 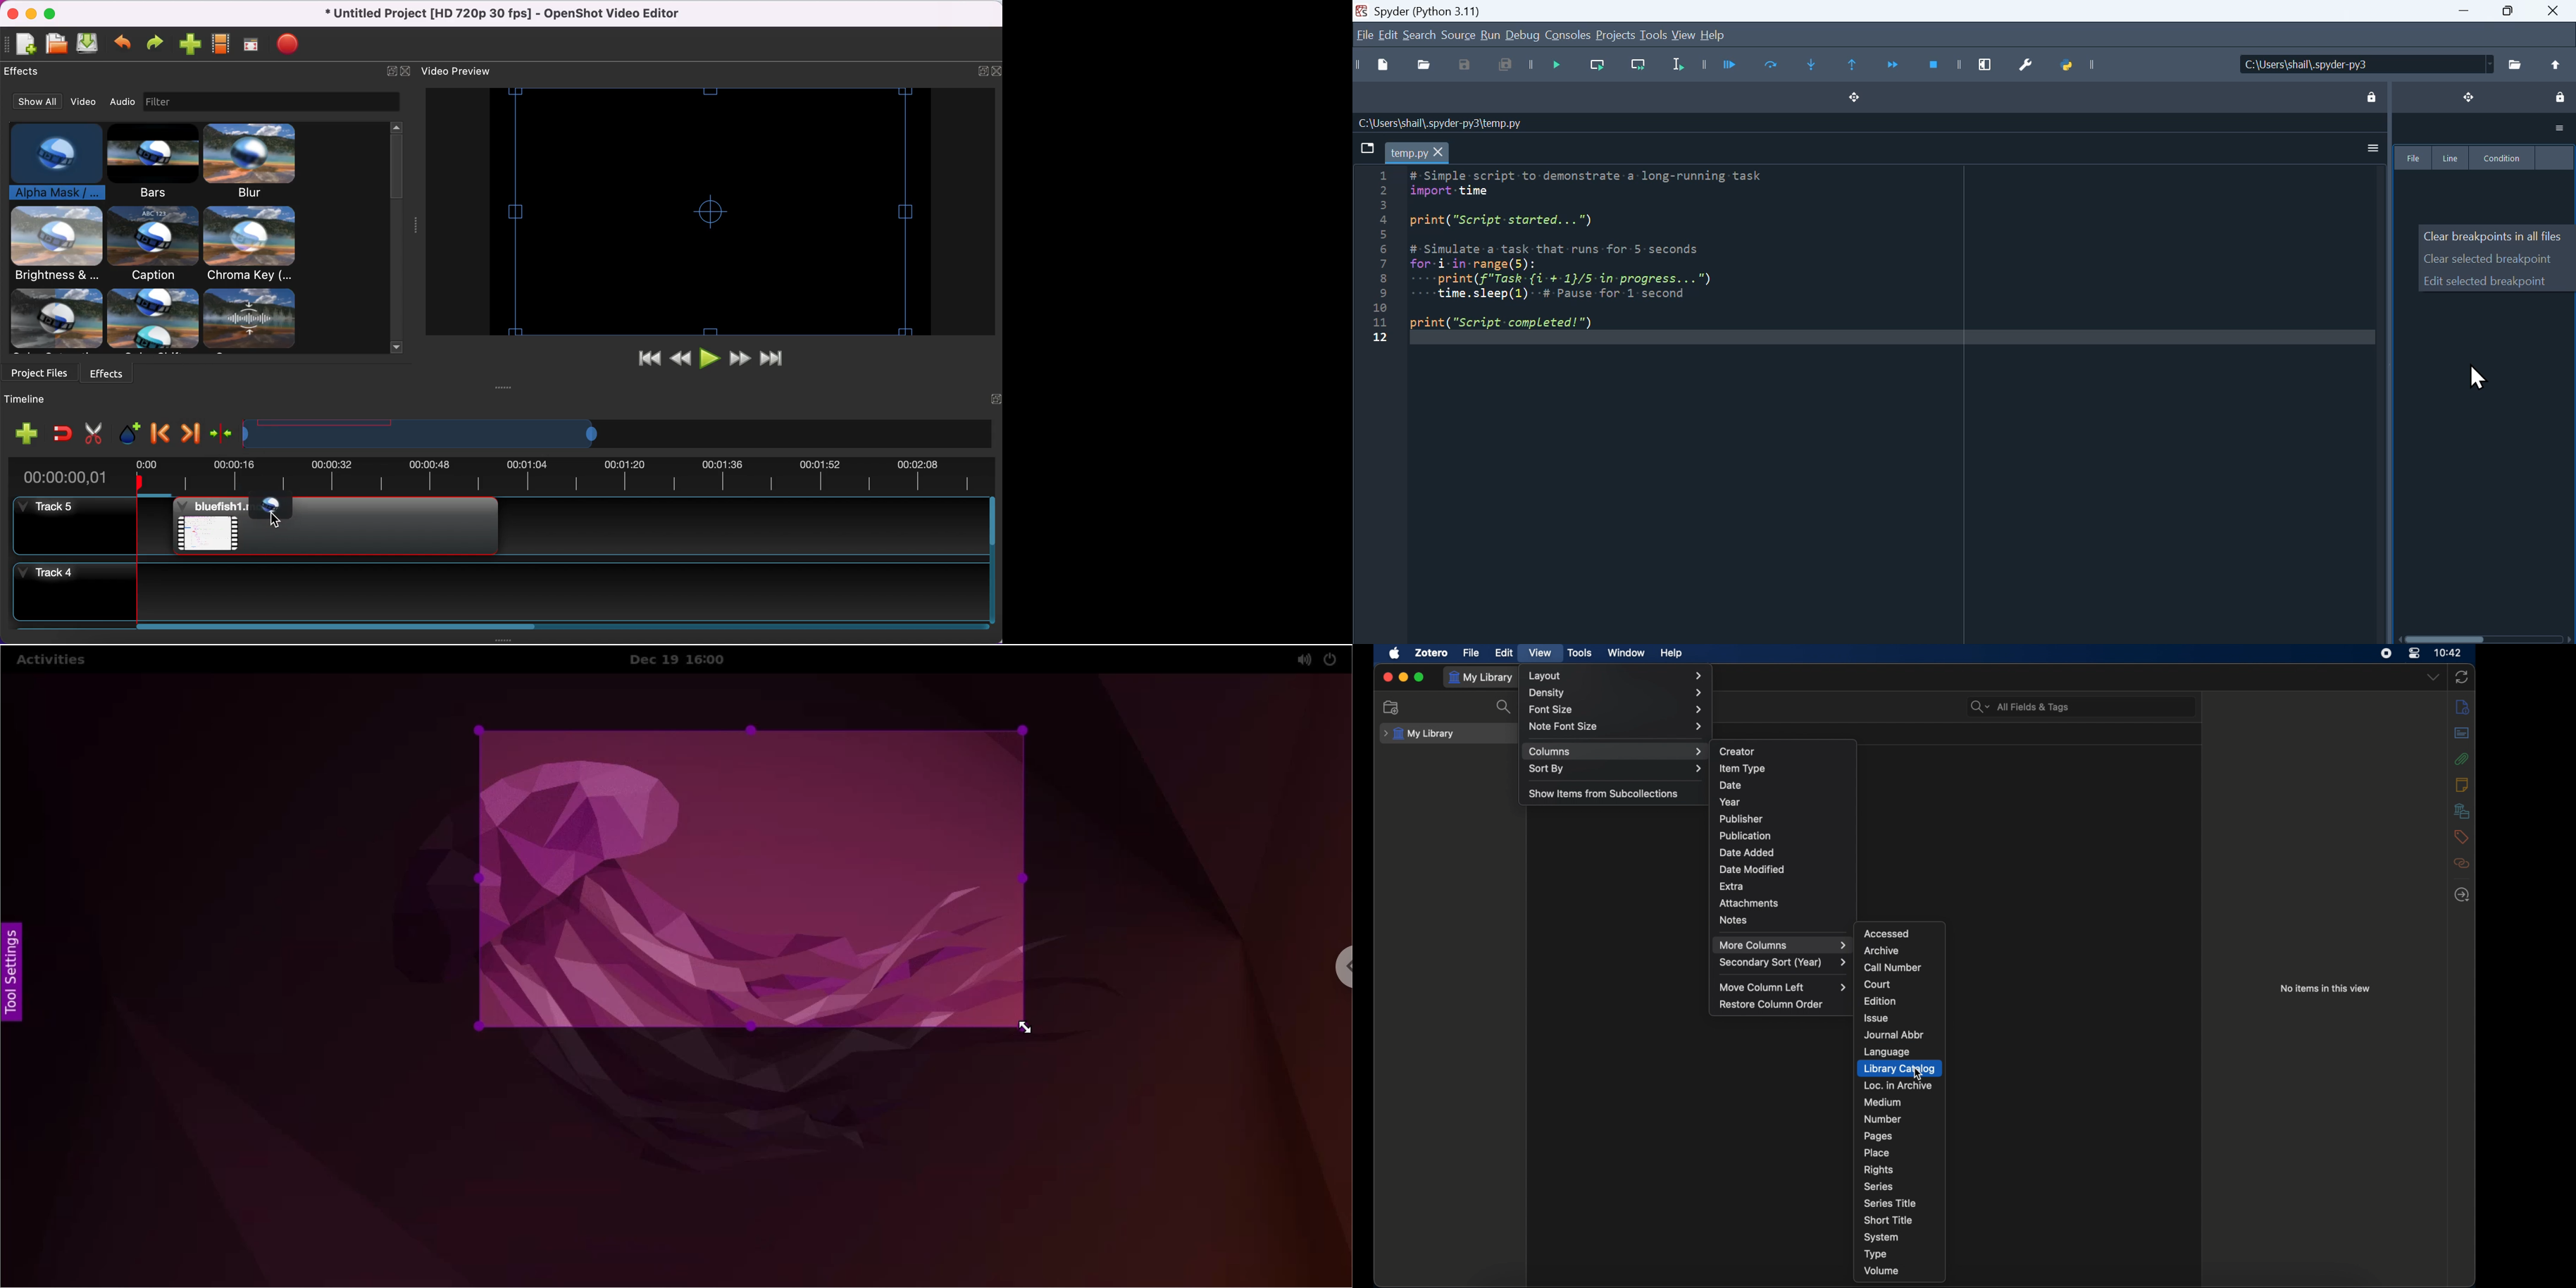 What do you see at coordinates (2515, 64) in the screenshot?
I see `browse a working directory` at bounding box center [2515, 64].